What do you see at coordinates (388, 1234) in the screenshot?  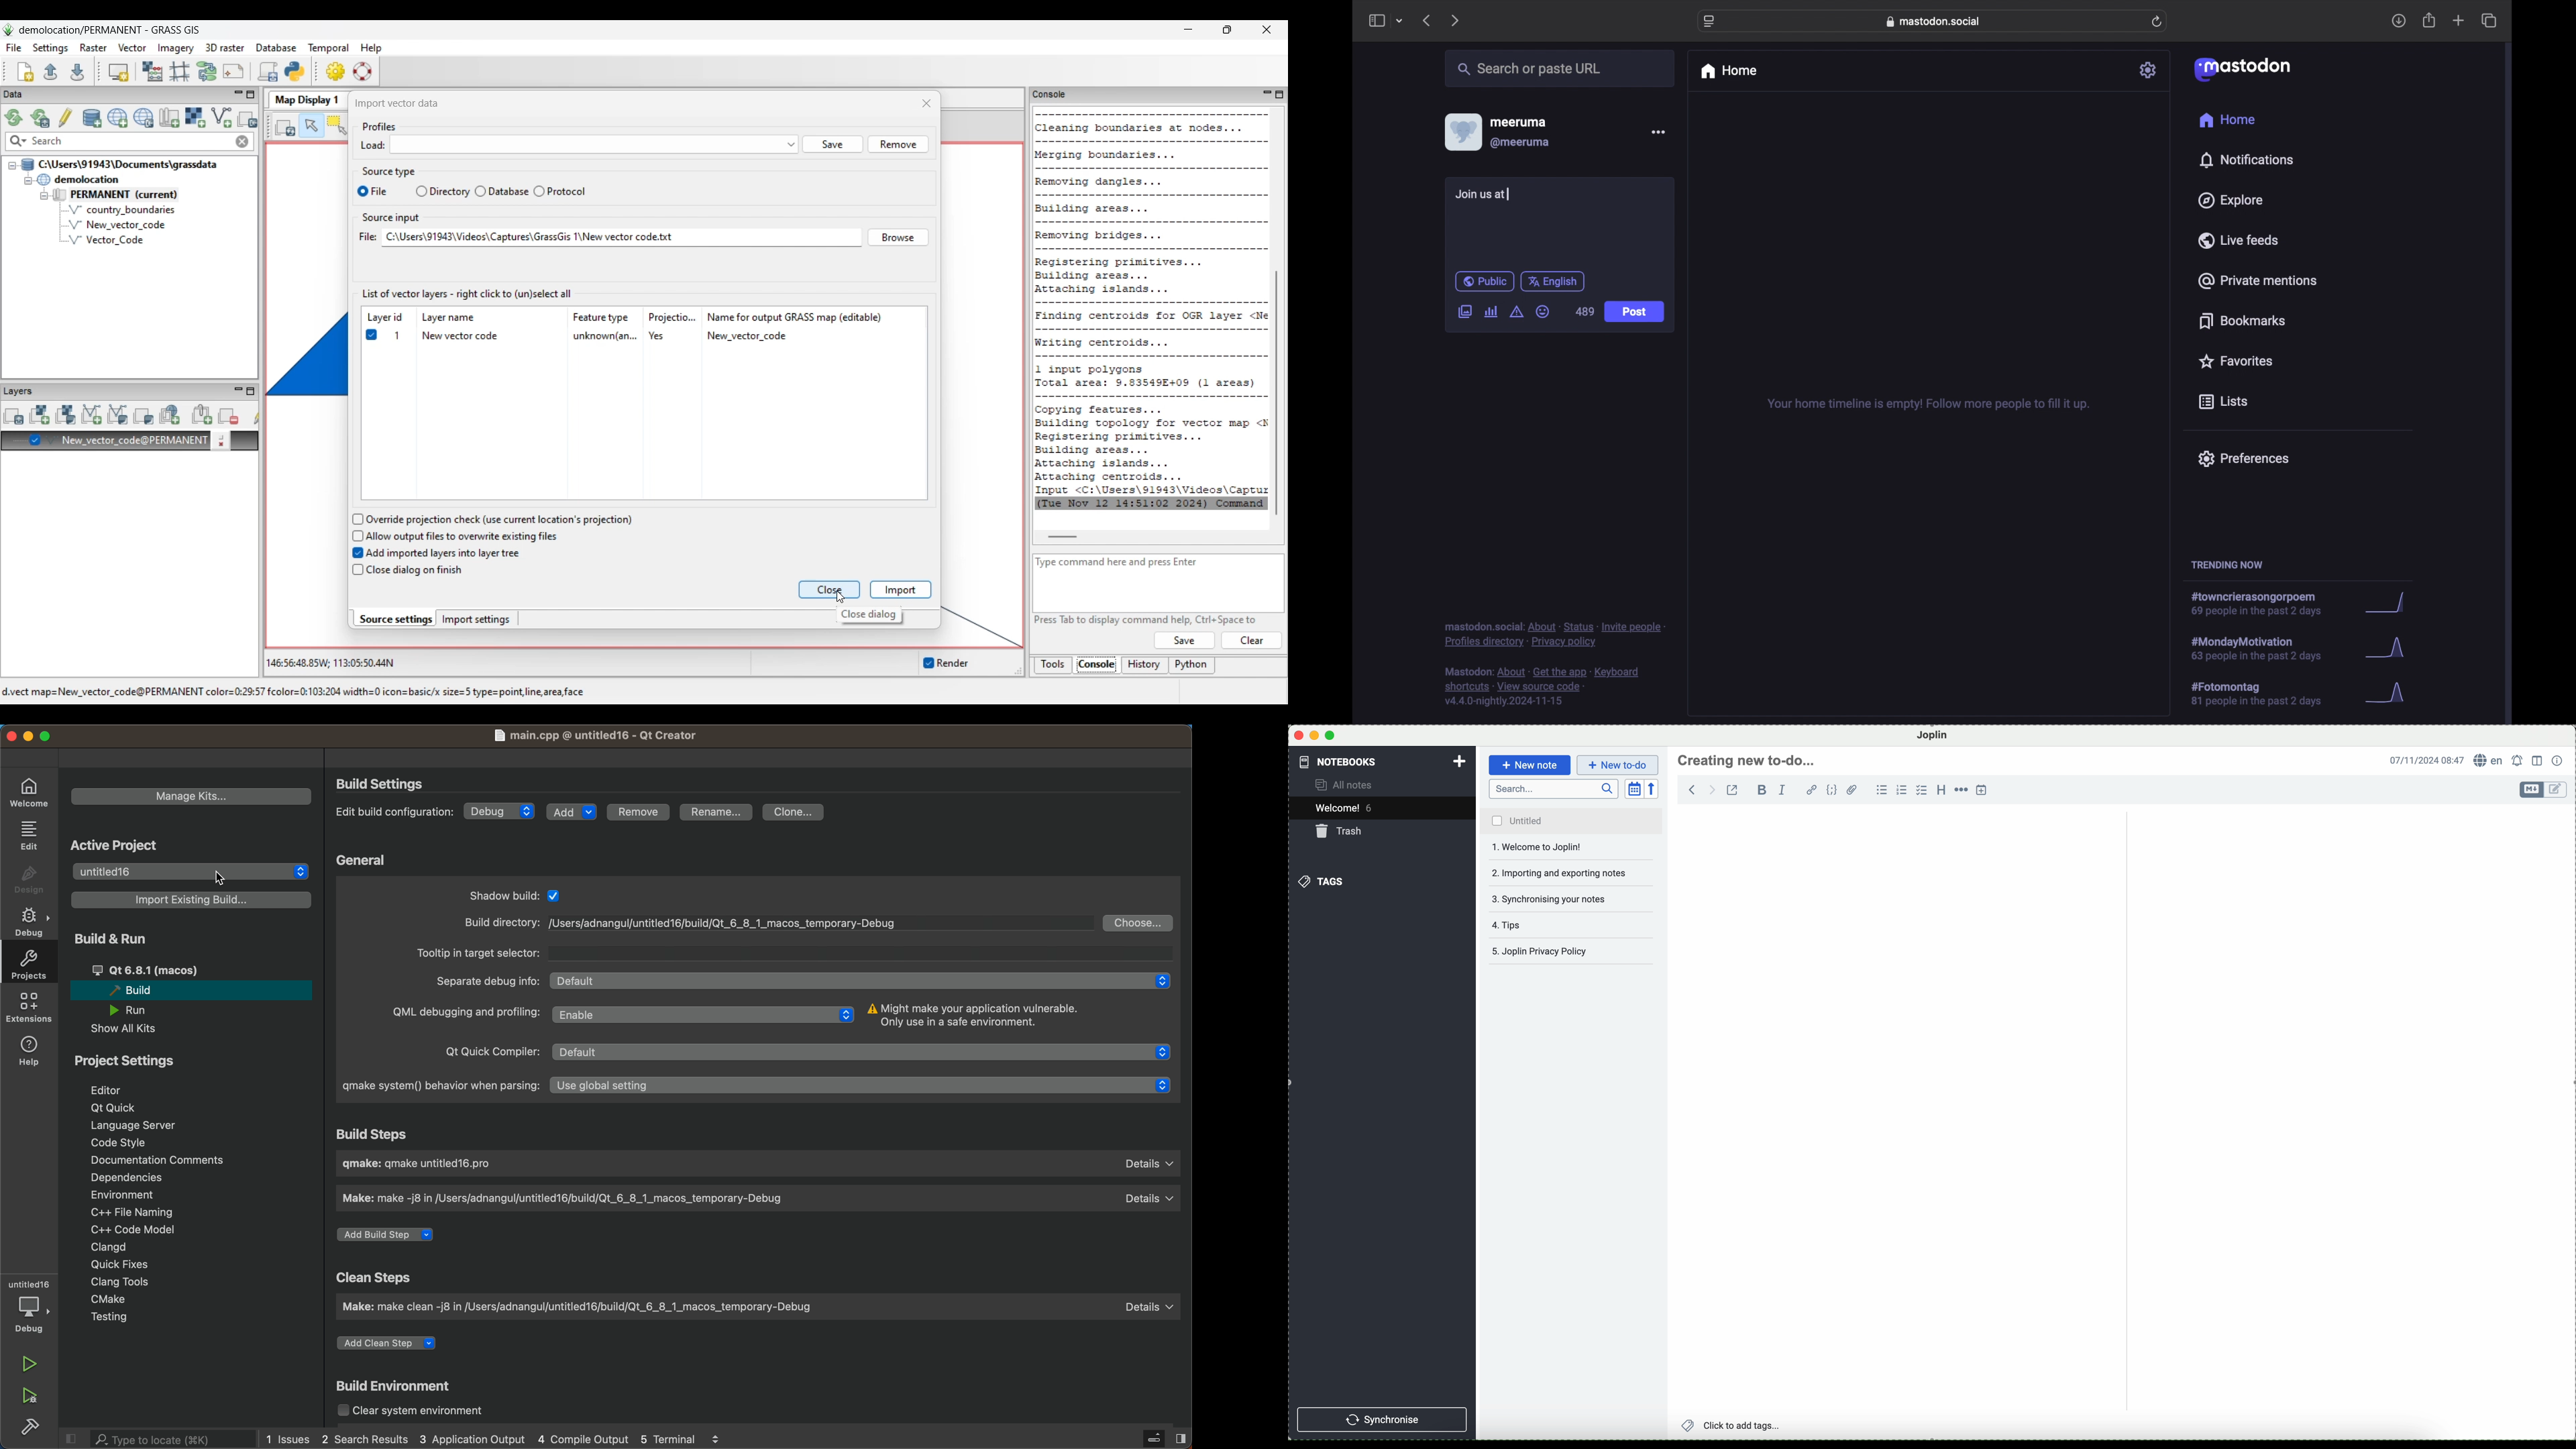 I see `build step` at bounding box center [388, 1234].